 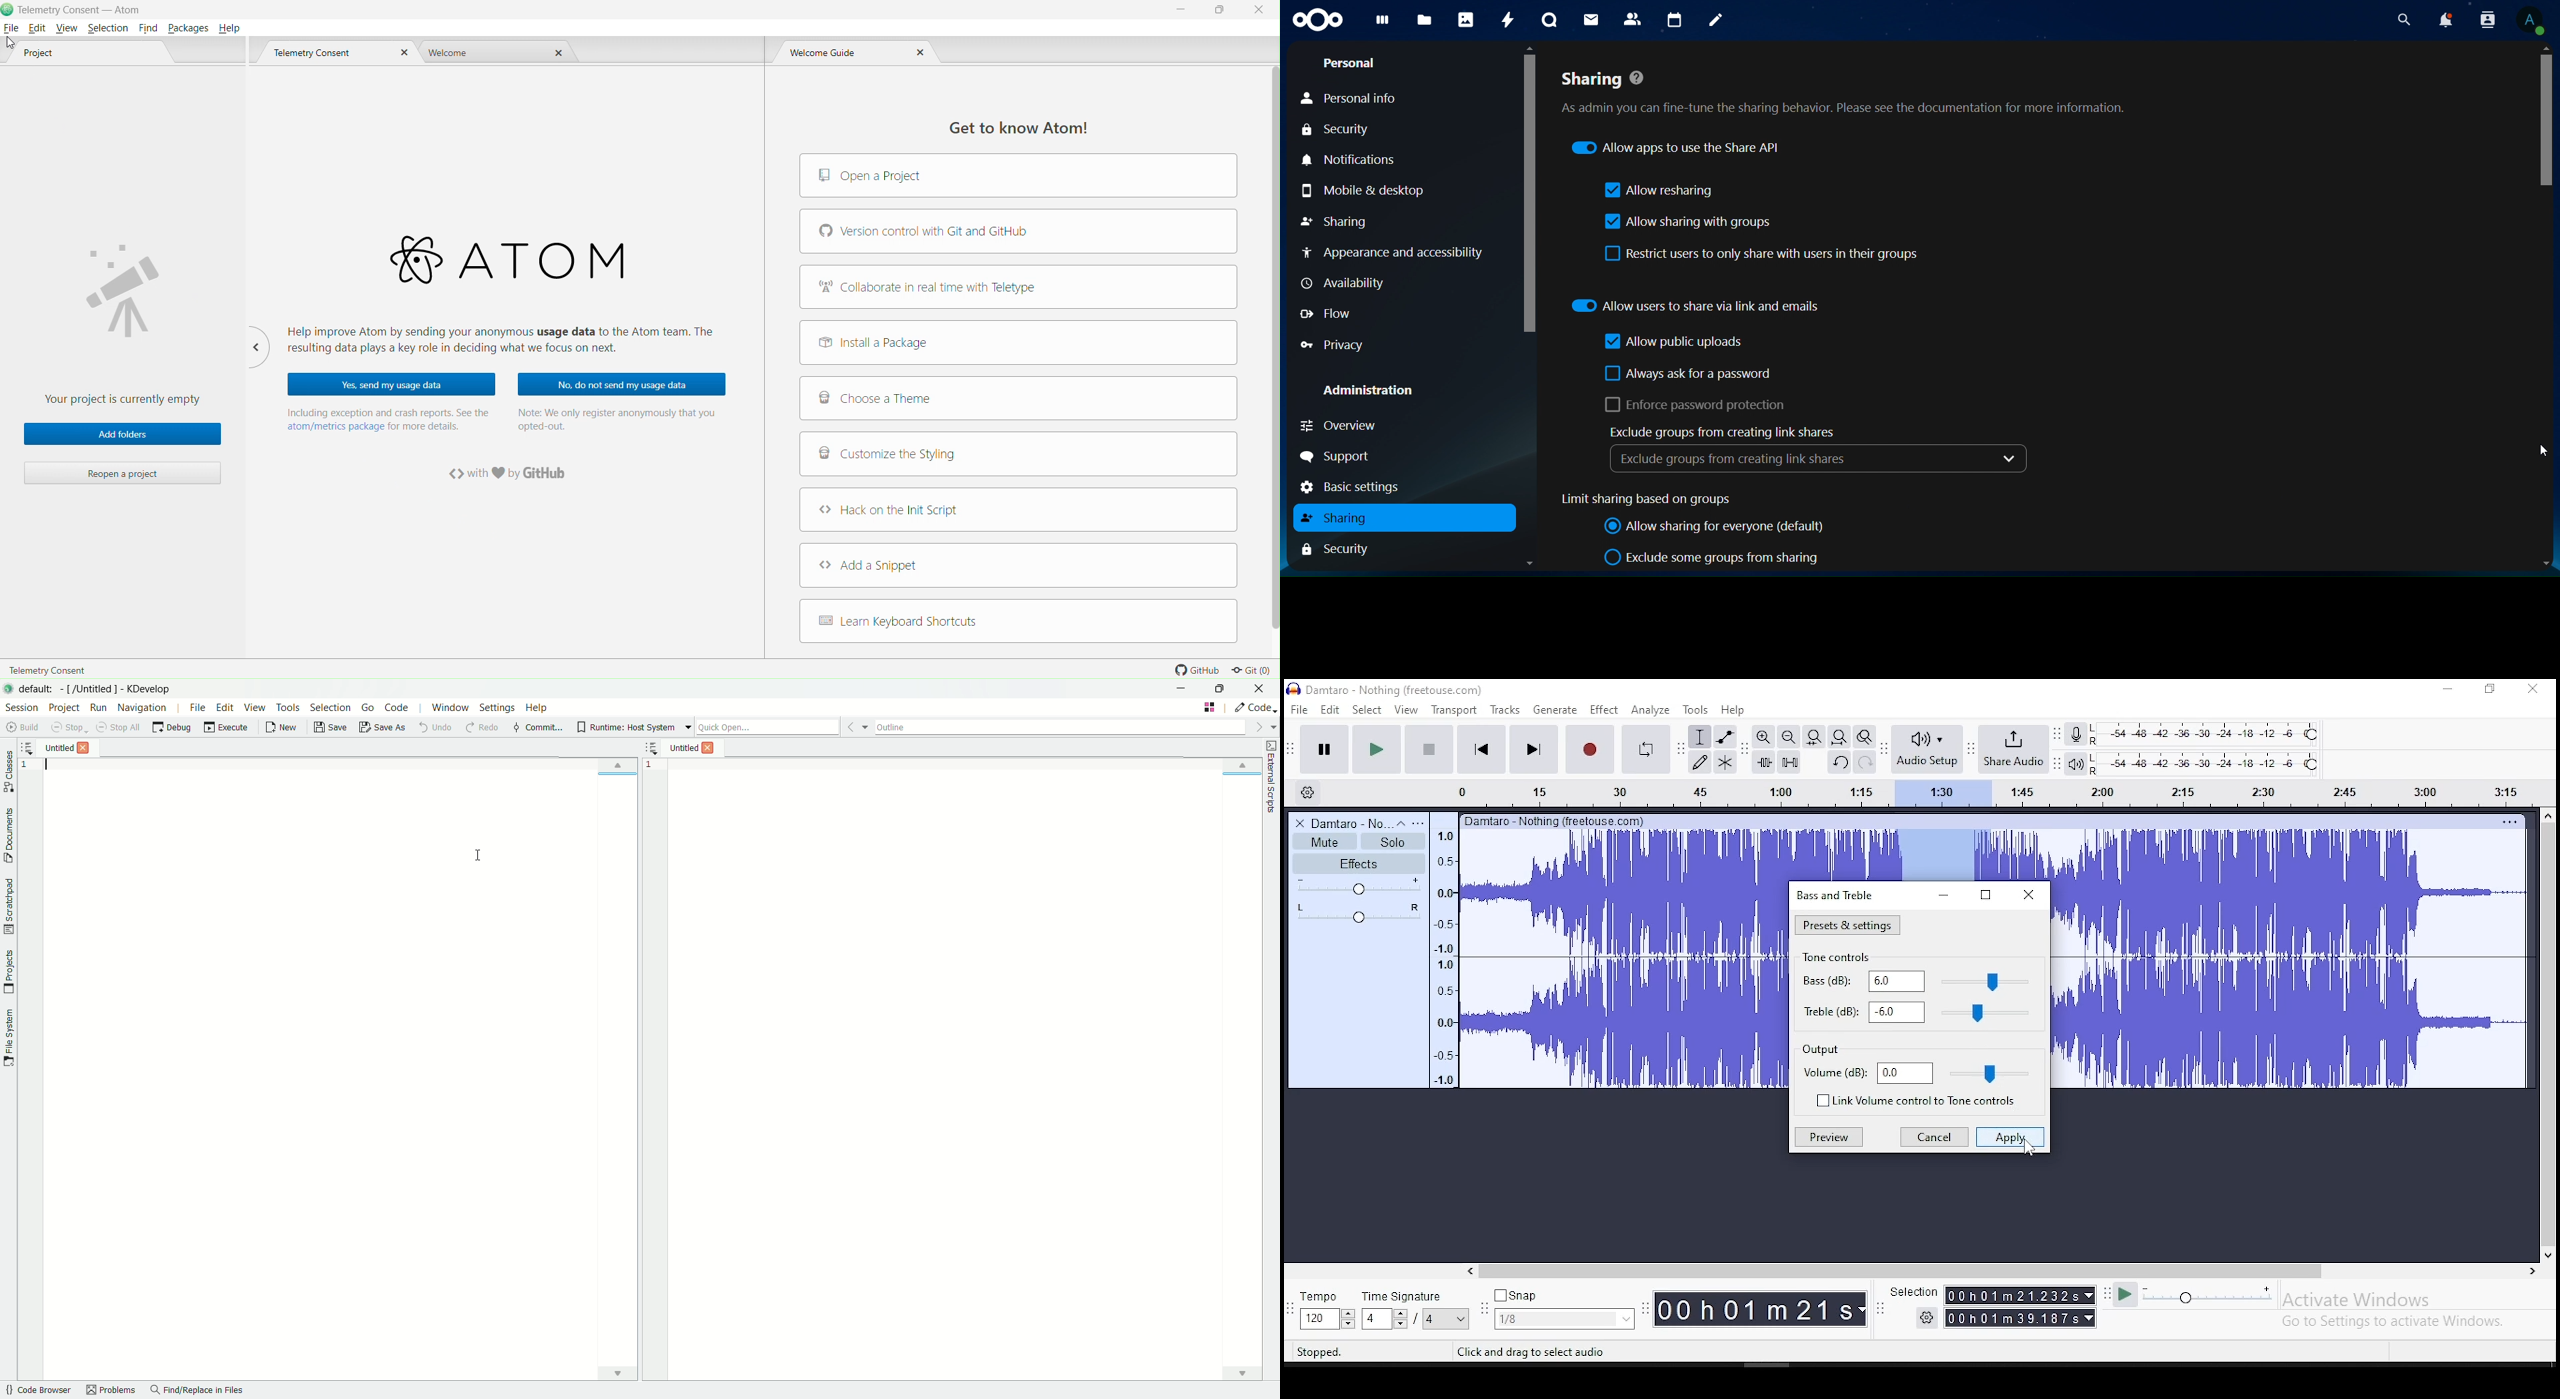 I want to click on recording level, so click(x=2207, y=733).